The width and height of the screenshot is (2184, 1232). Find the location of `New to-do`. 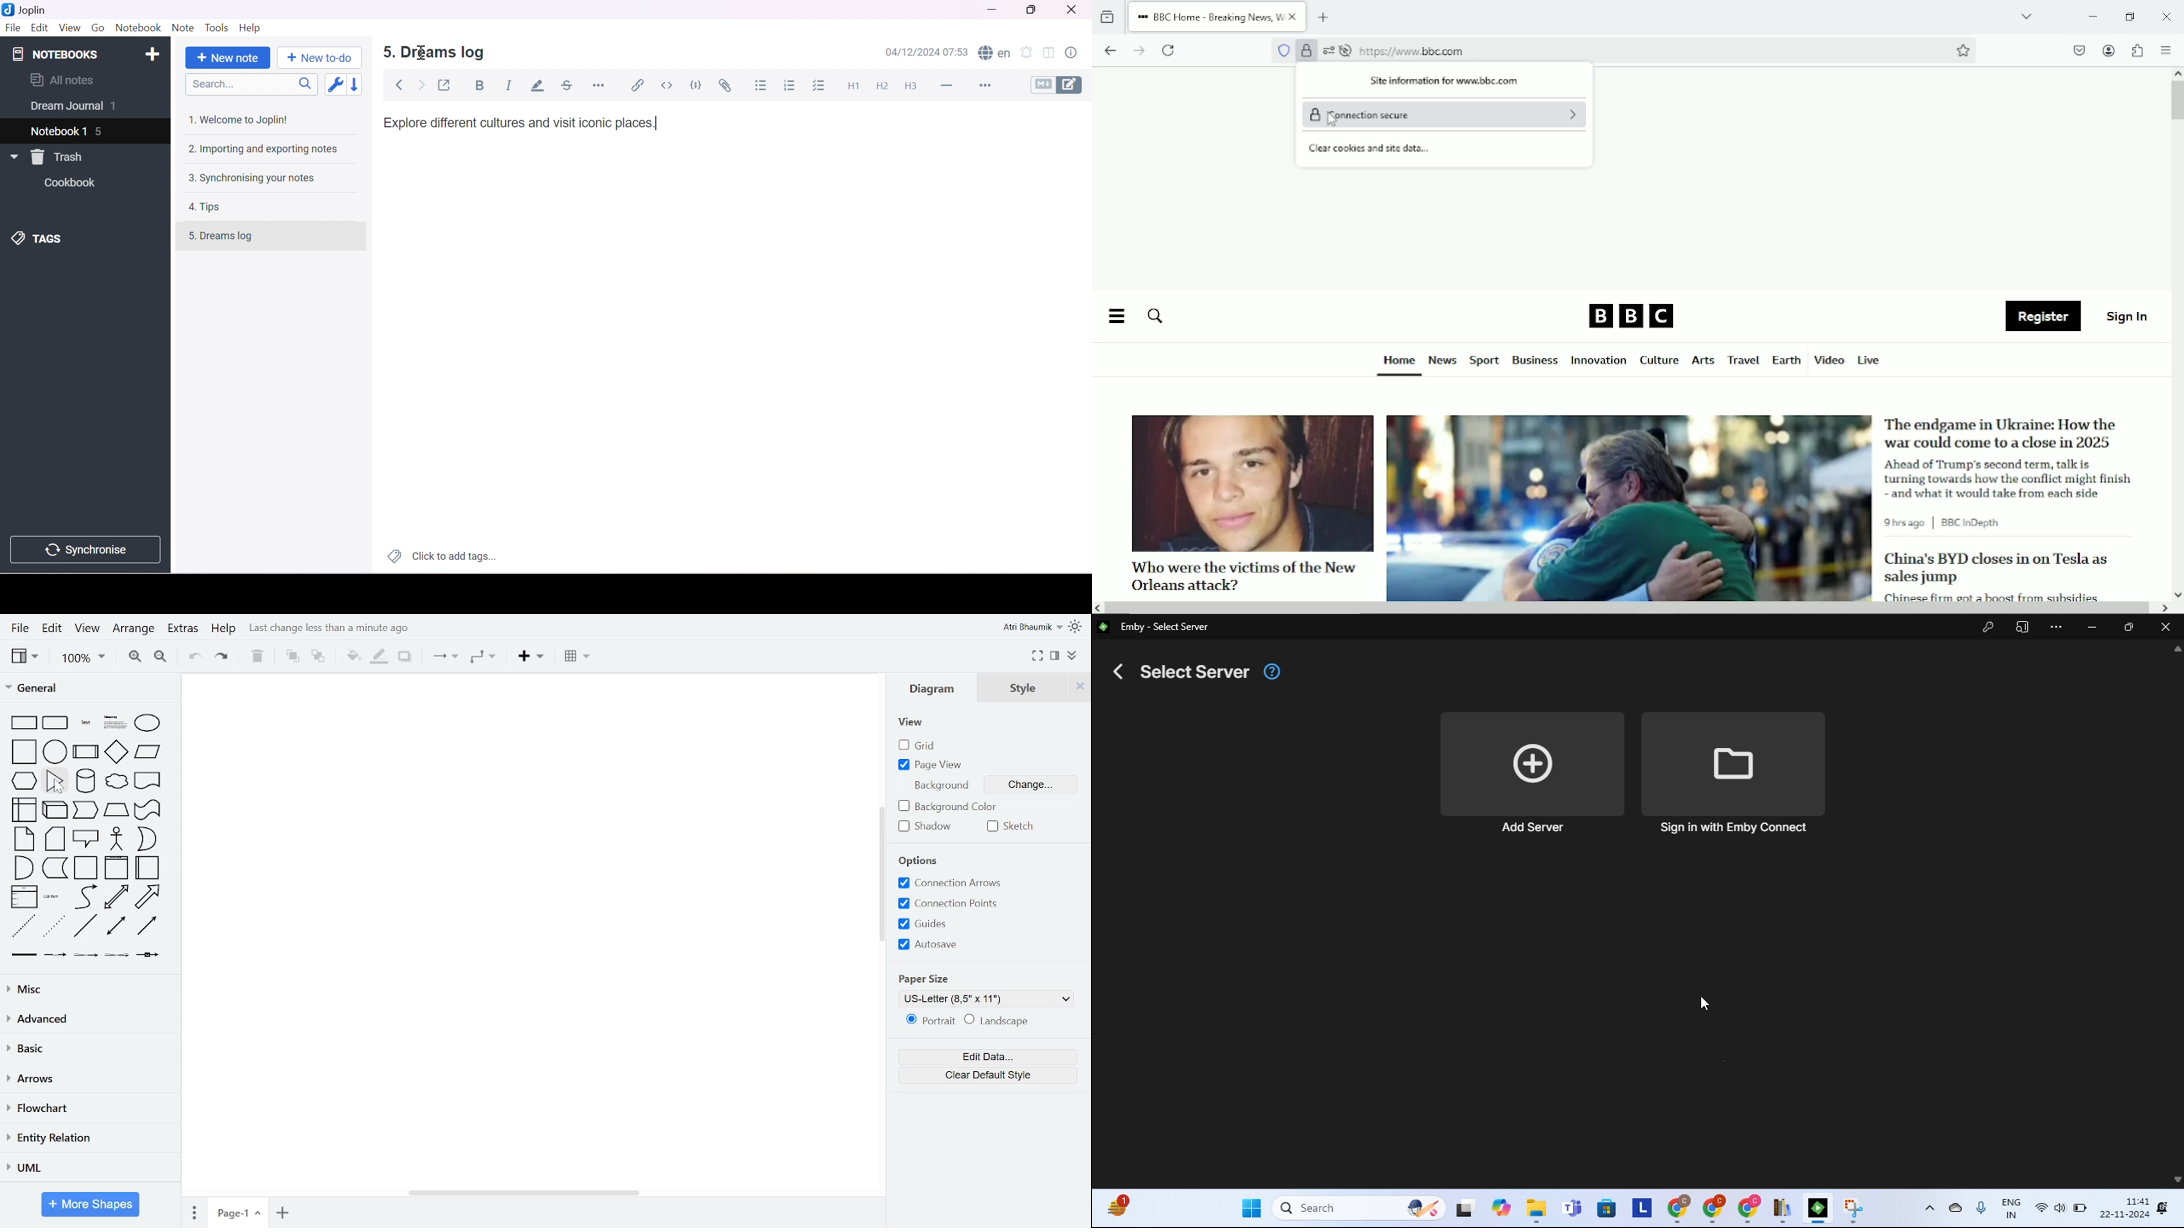

New to-do is located at coordinates (318, 58).